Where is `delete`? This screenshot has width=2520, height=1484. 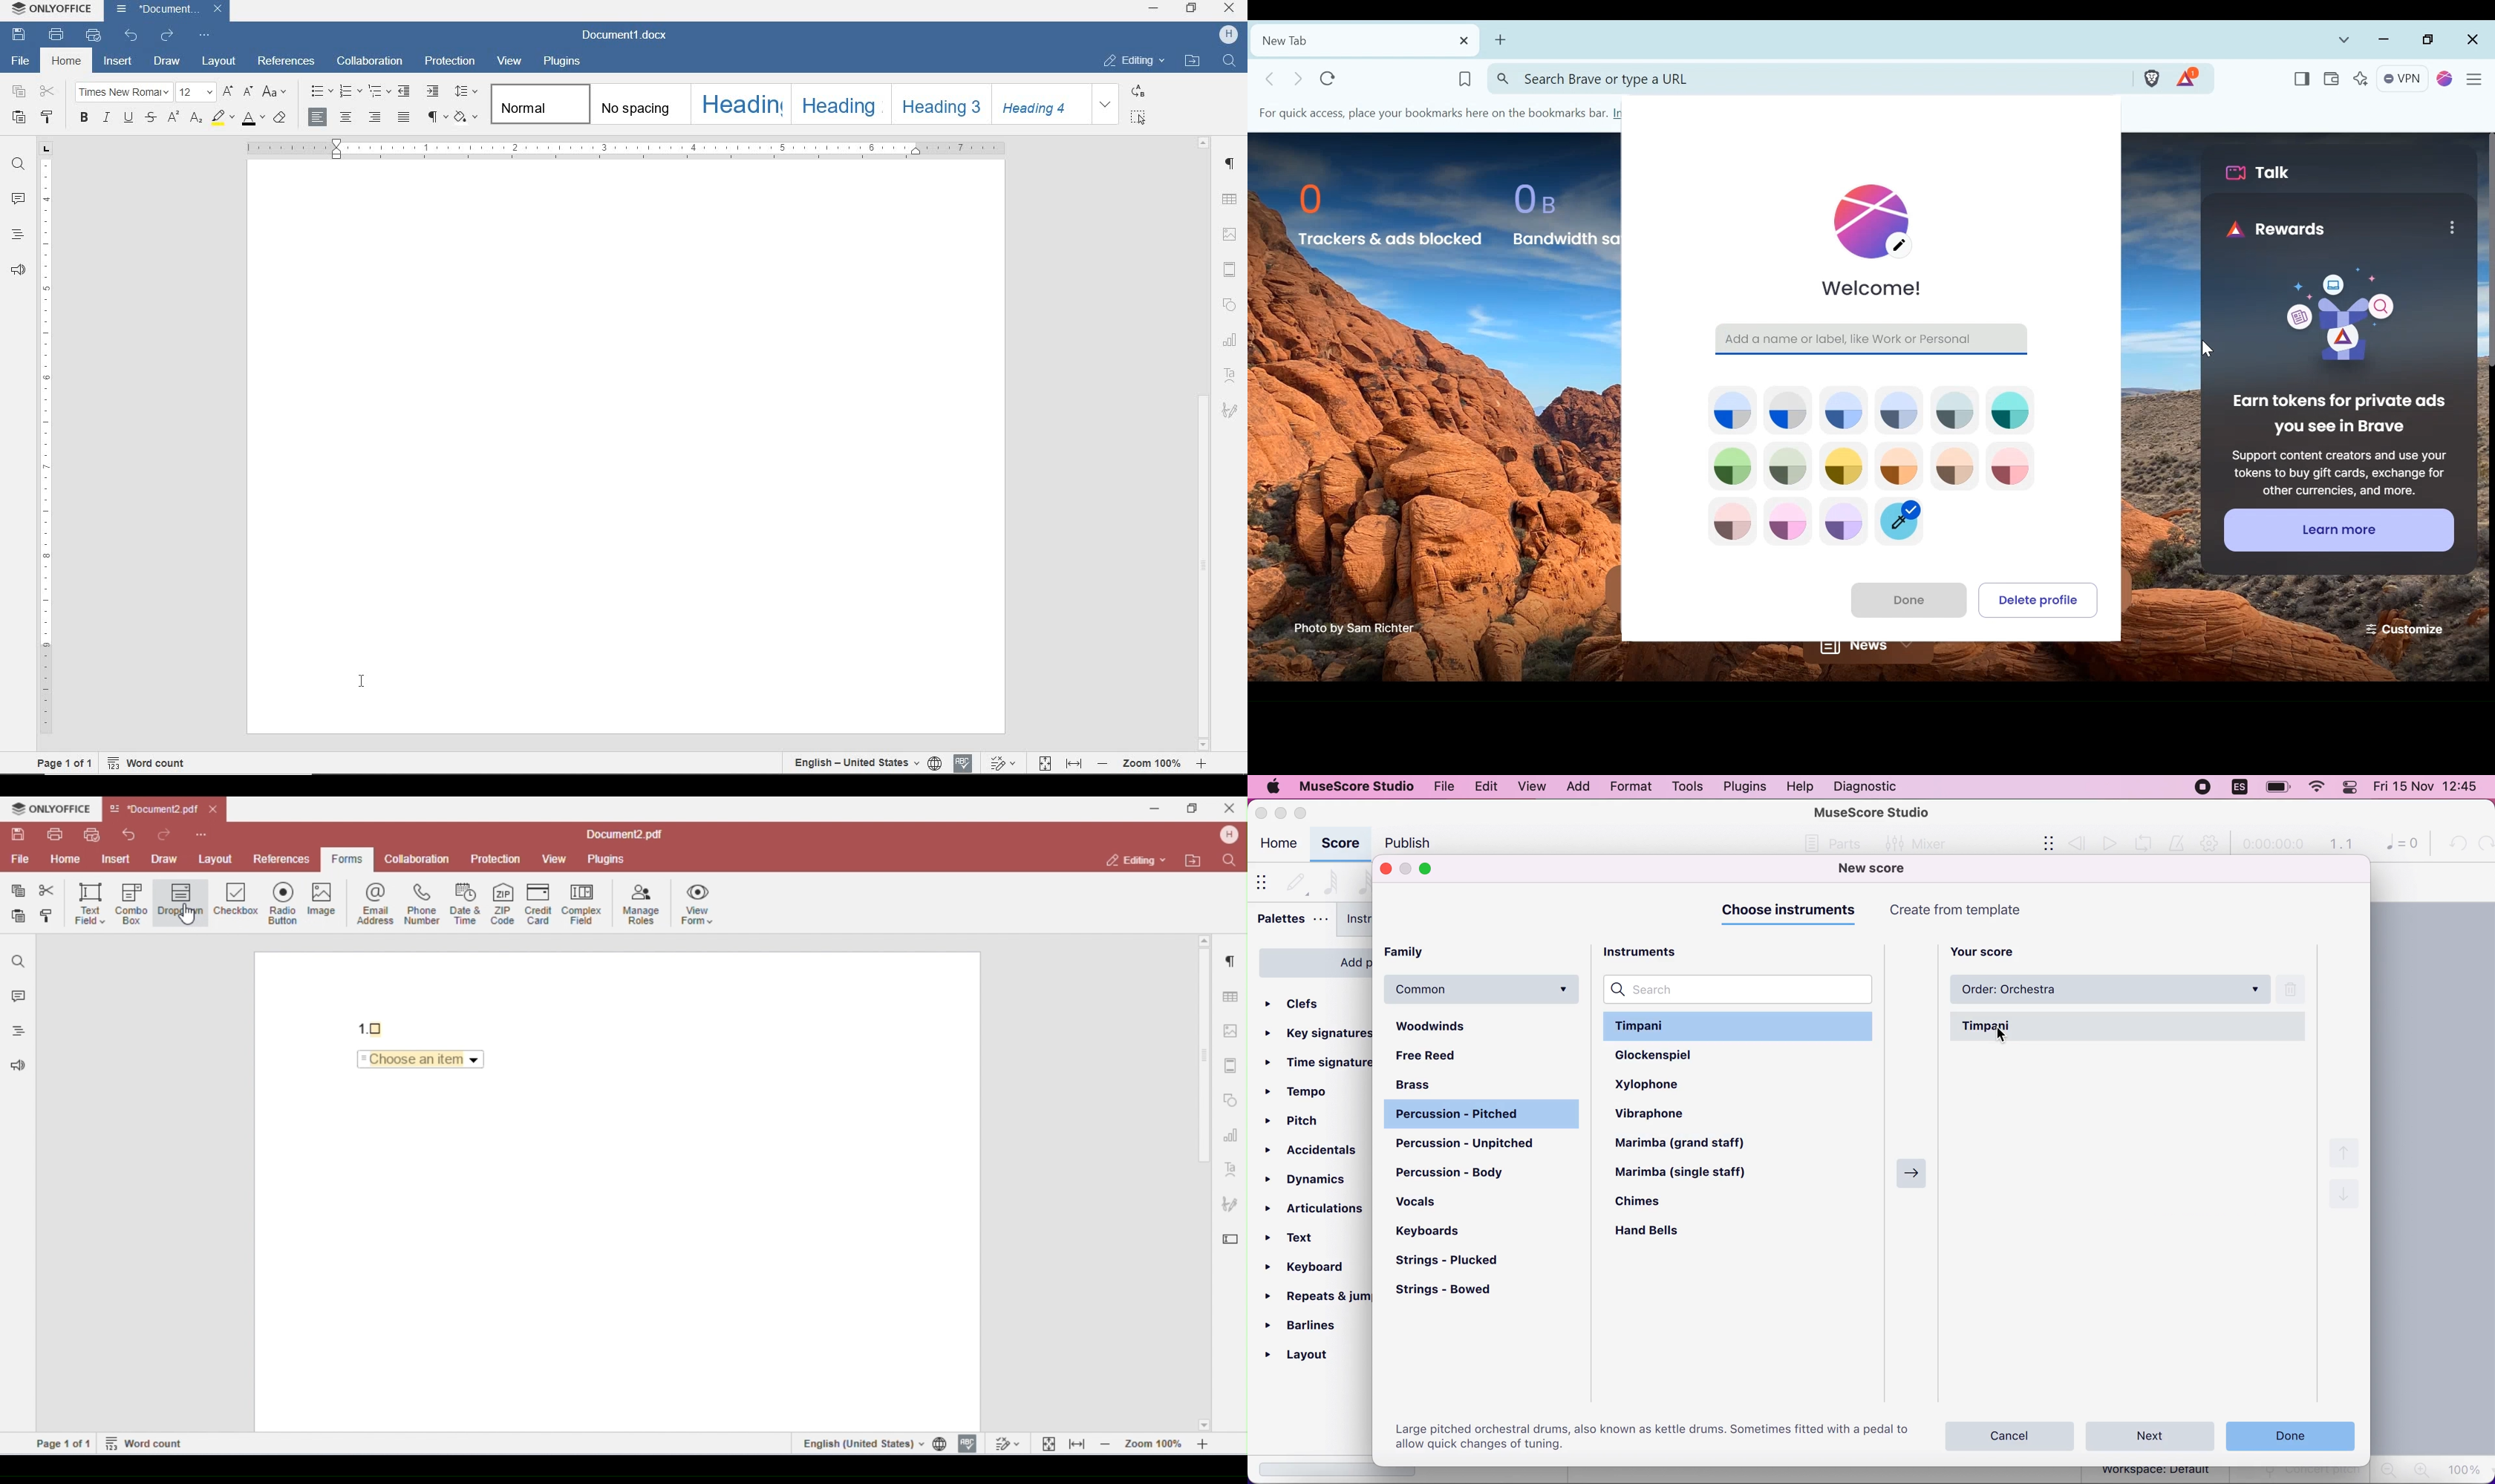
delete is located at coordinates (2297, 990).